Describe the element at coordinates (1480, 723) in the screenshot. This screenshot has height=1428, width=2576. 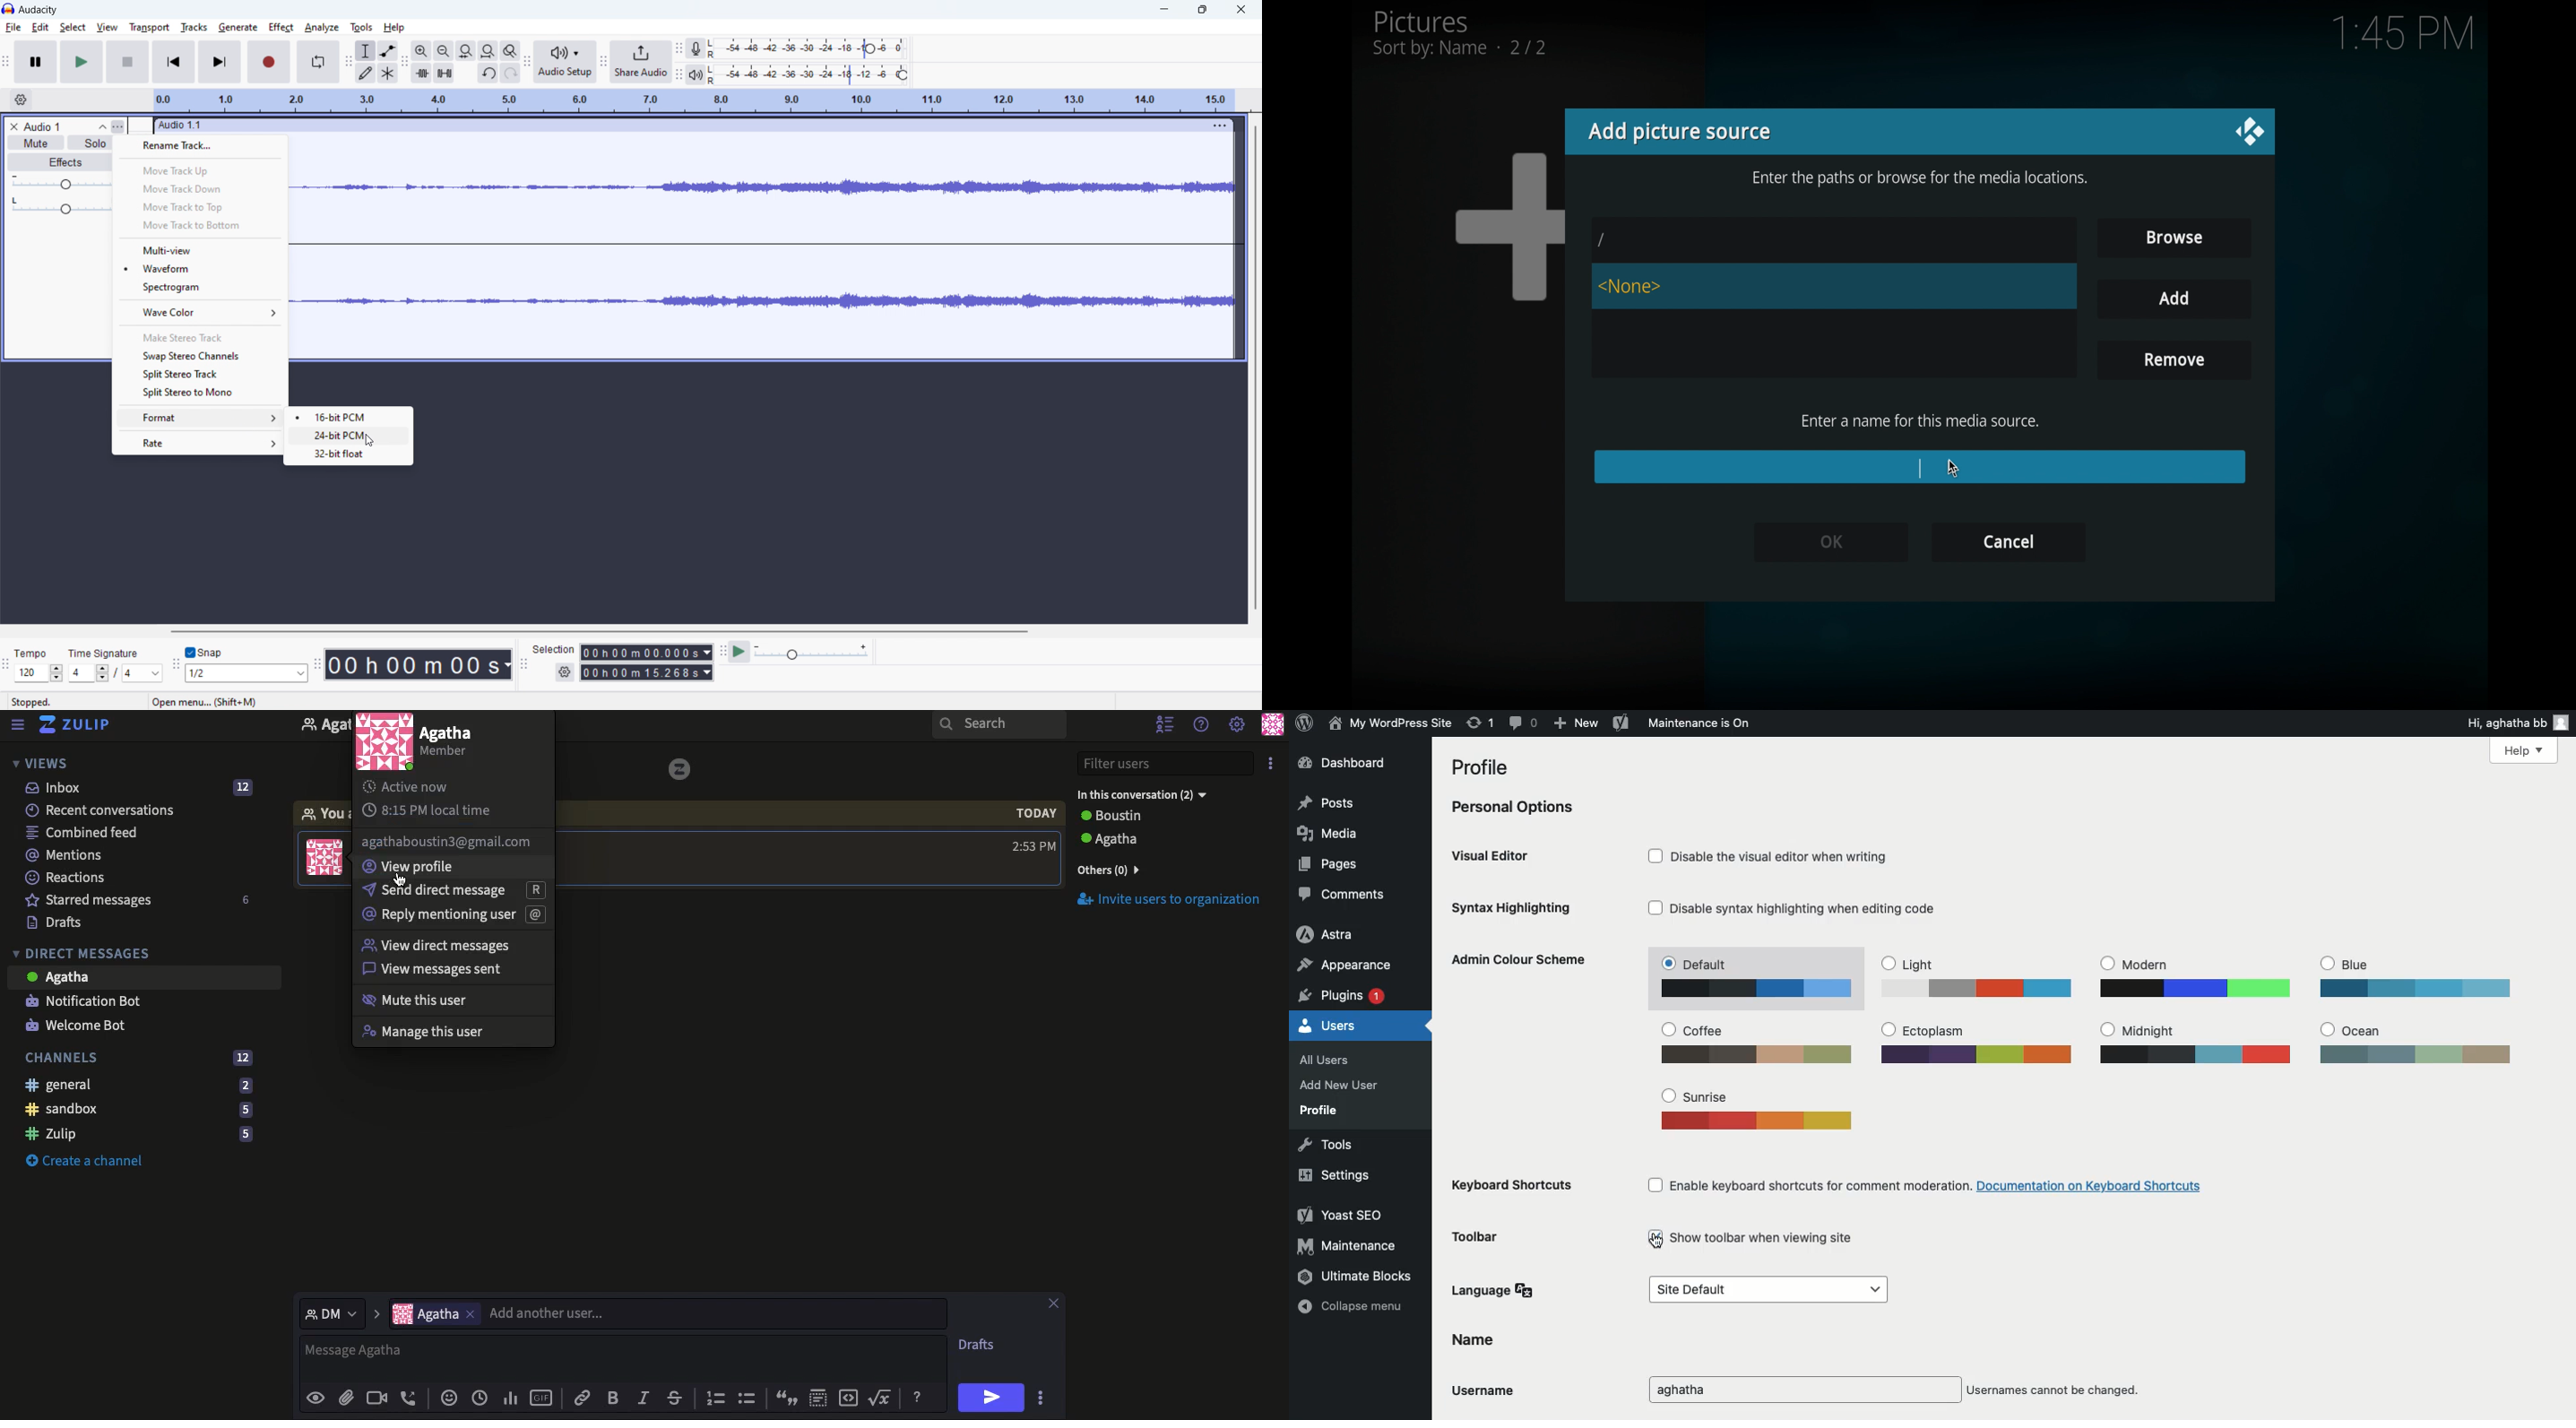
I see `Revision` at that location.